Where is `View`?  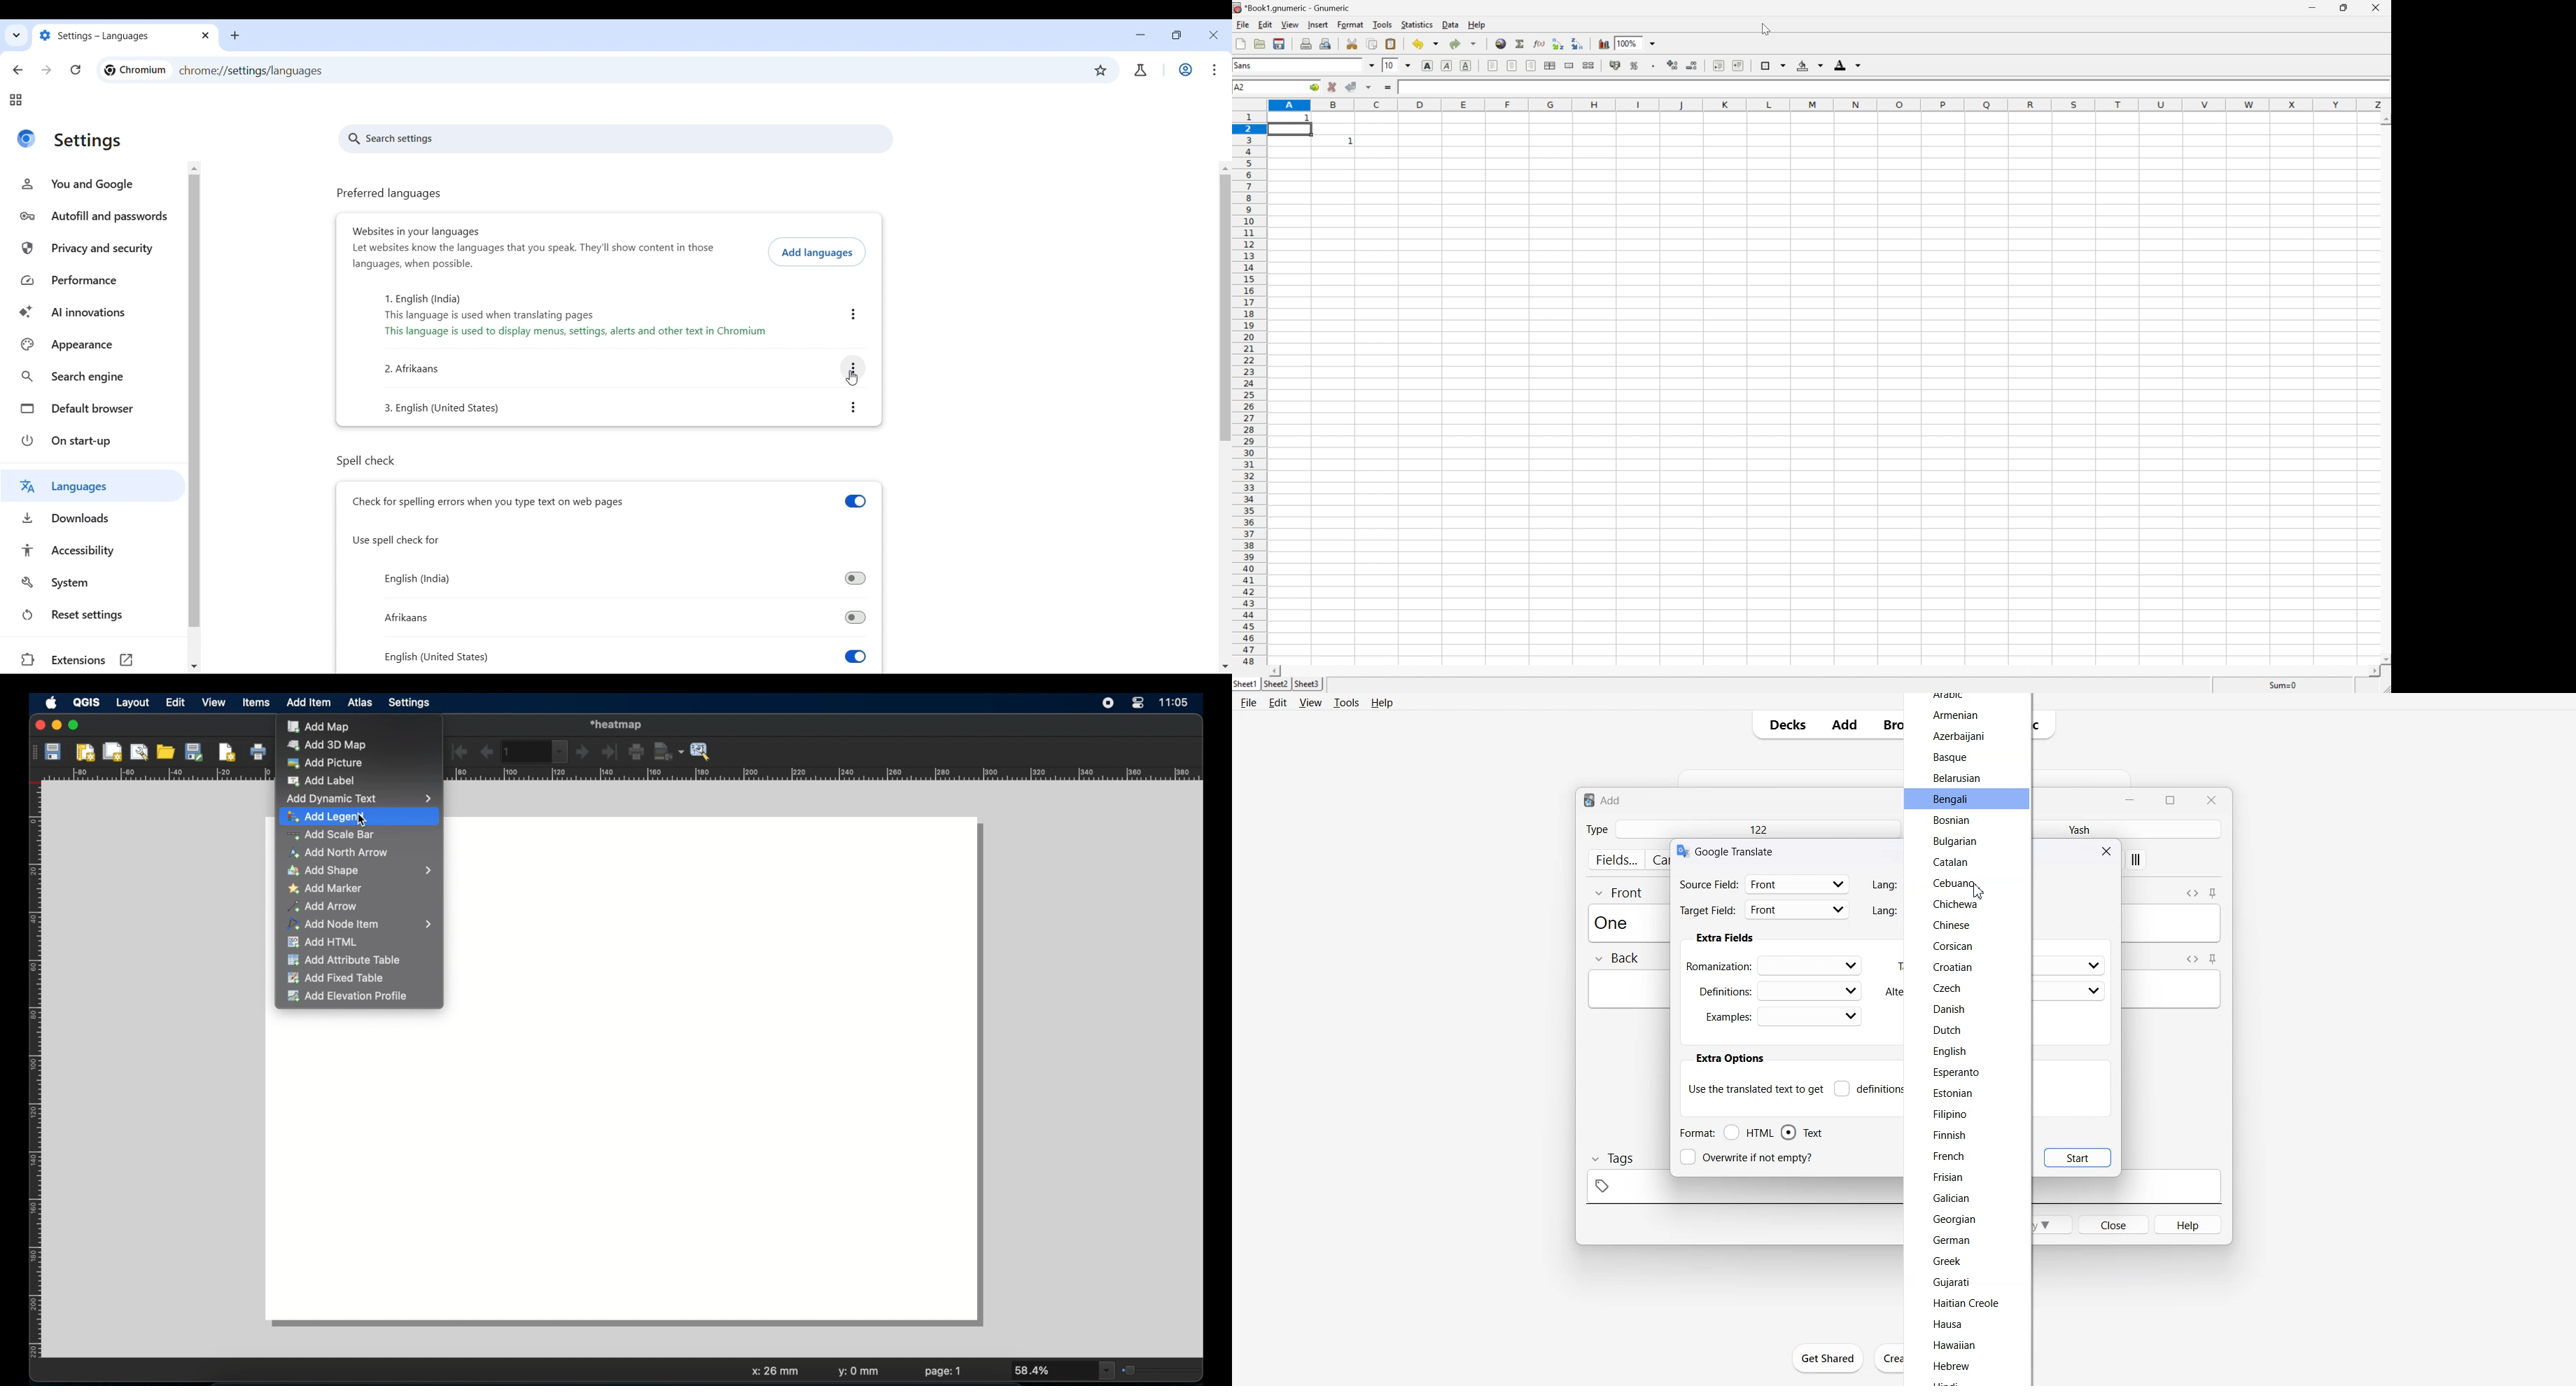 View is located at coordinates (1309, 702).